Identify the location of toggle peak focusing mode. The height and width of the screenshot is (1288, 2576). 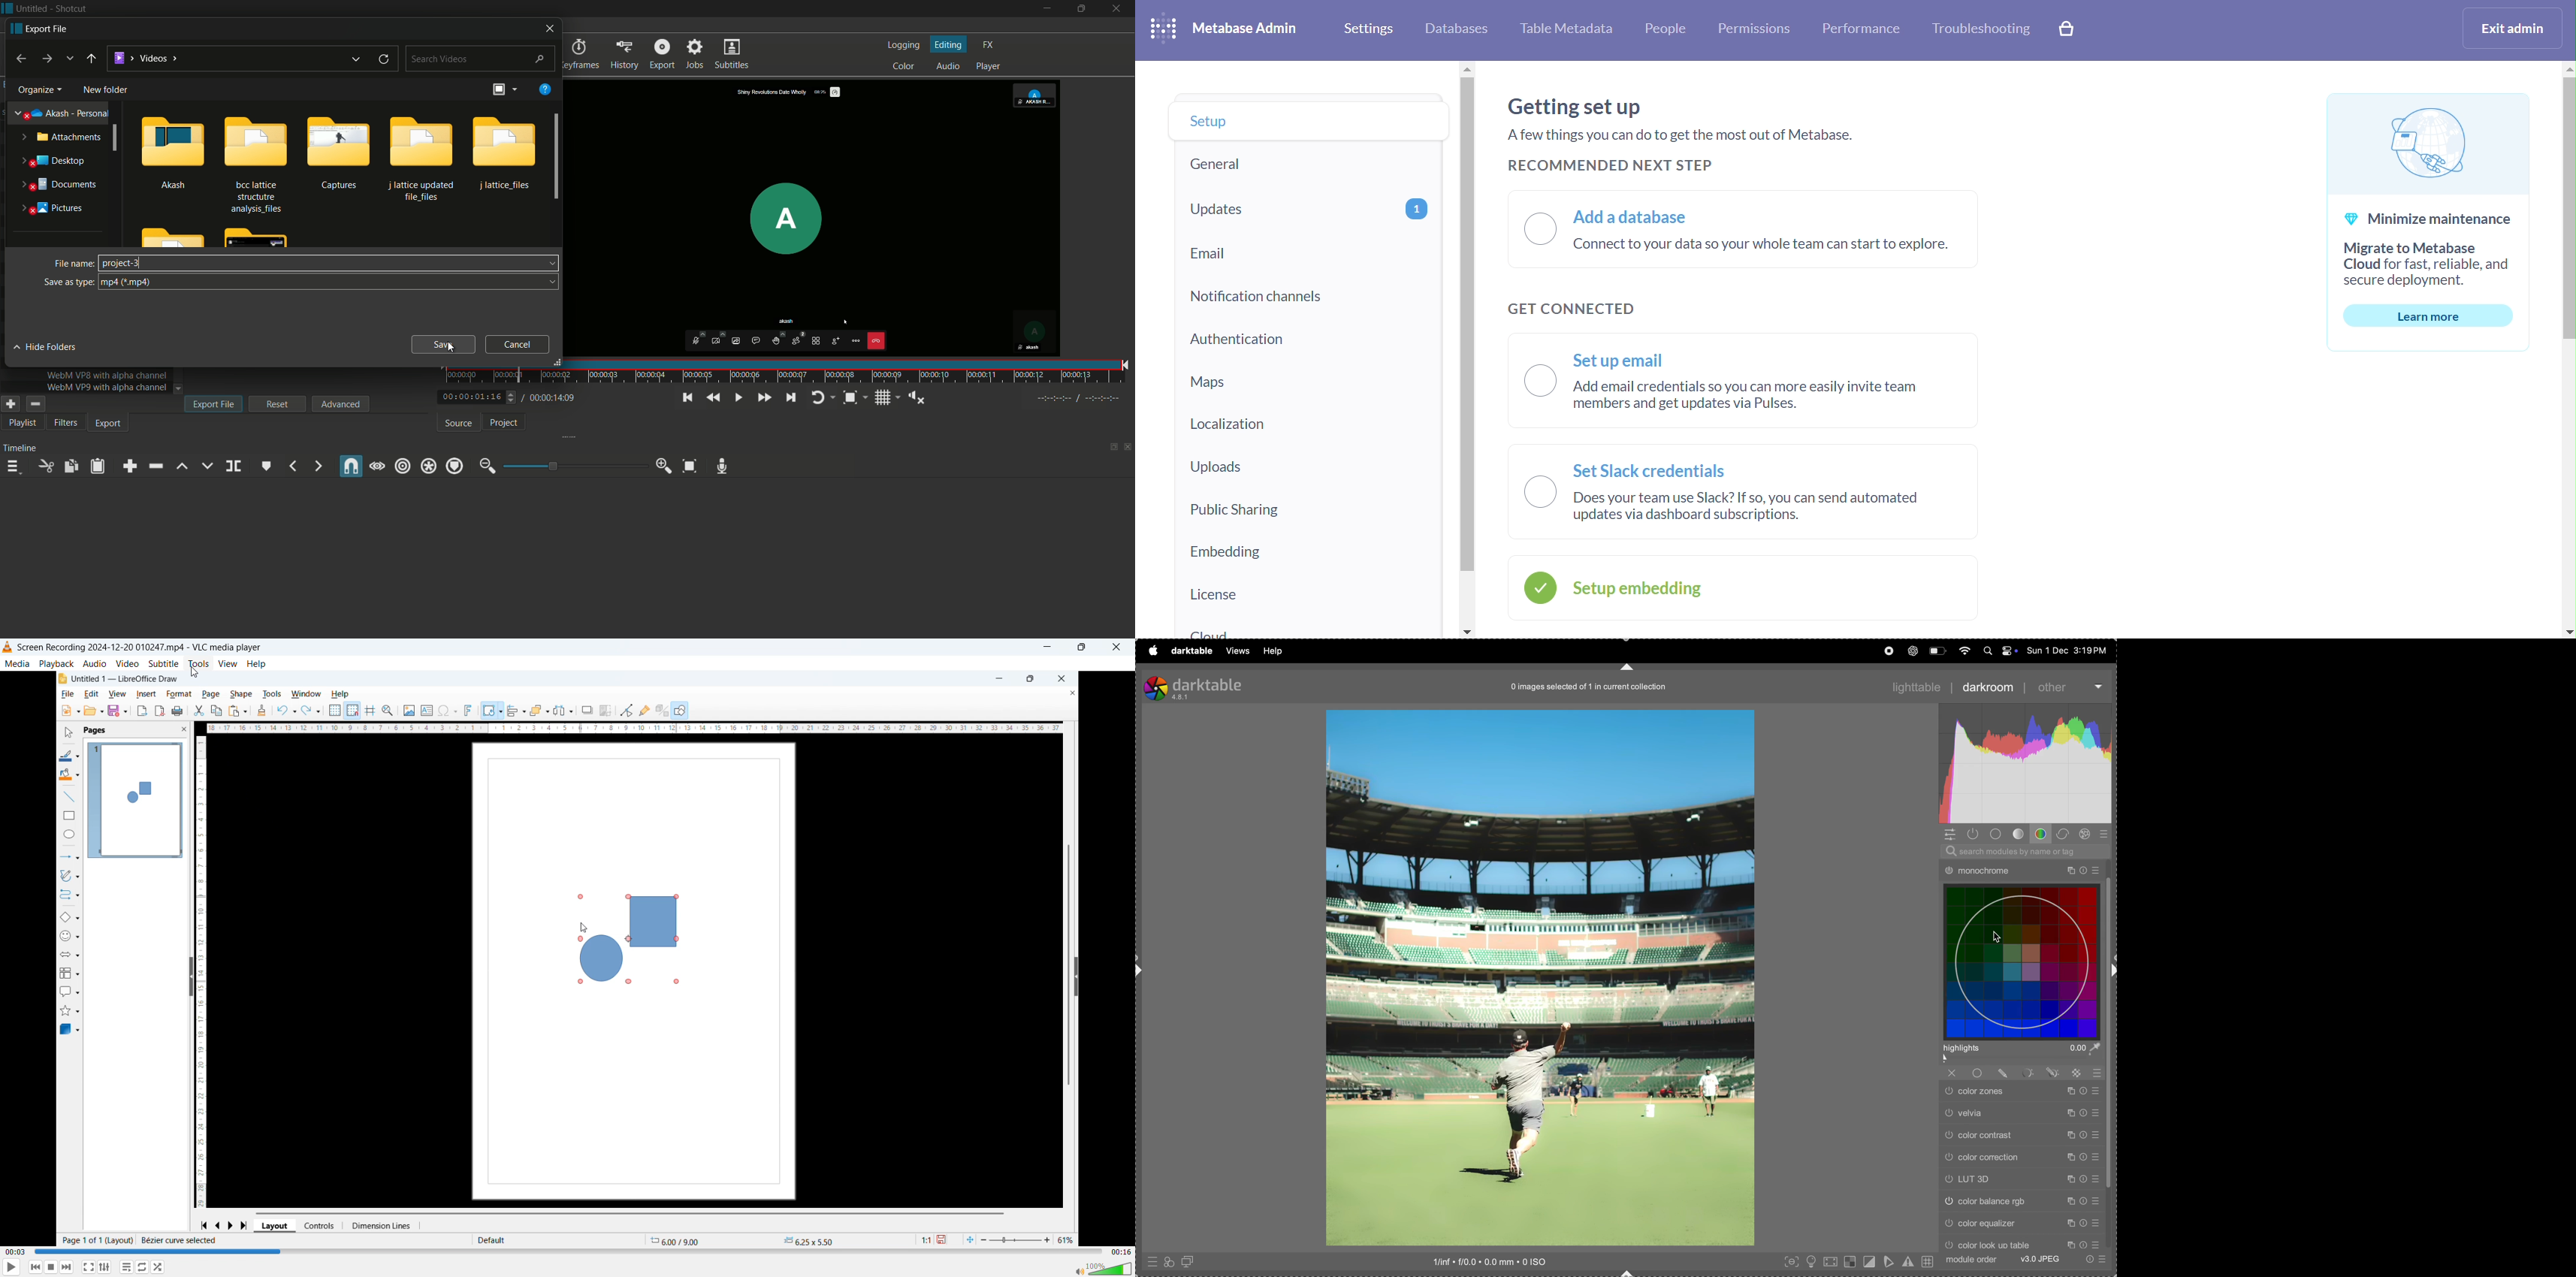
(1789, 1262).